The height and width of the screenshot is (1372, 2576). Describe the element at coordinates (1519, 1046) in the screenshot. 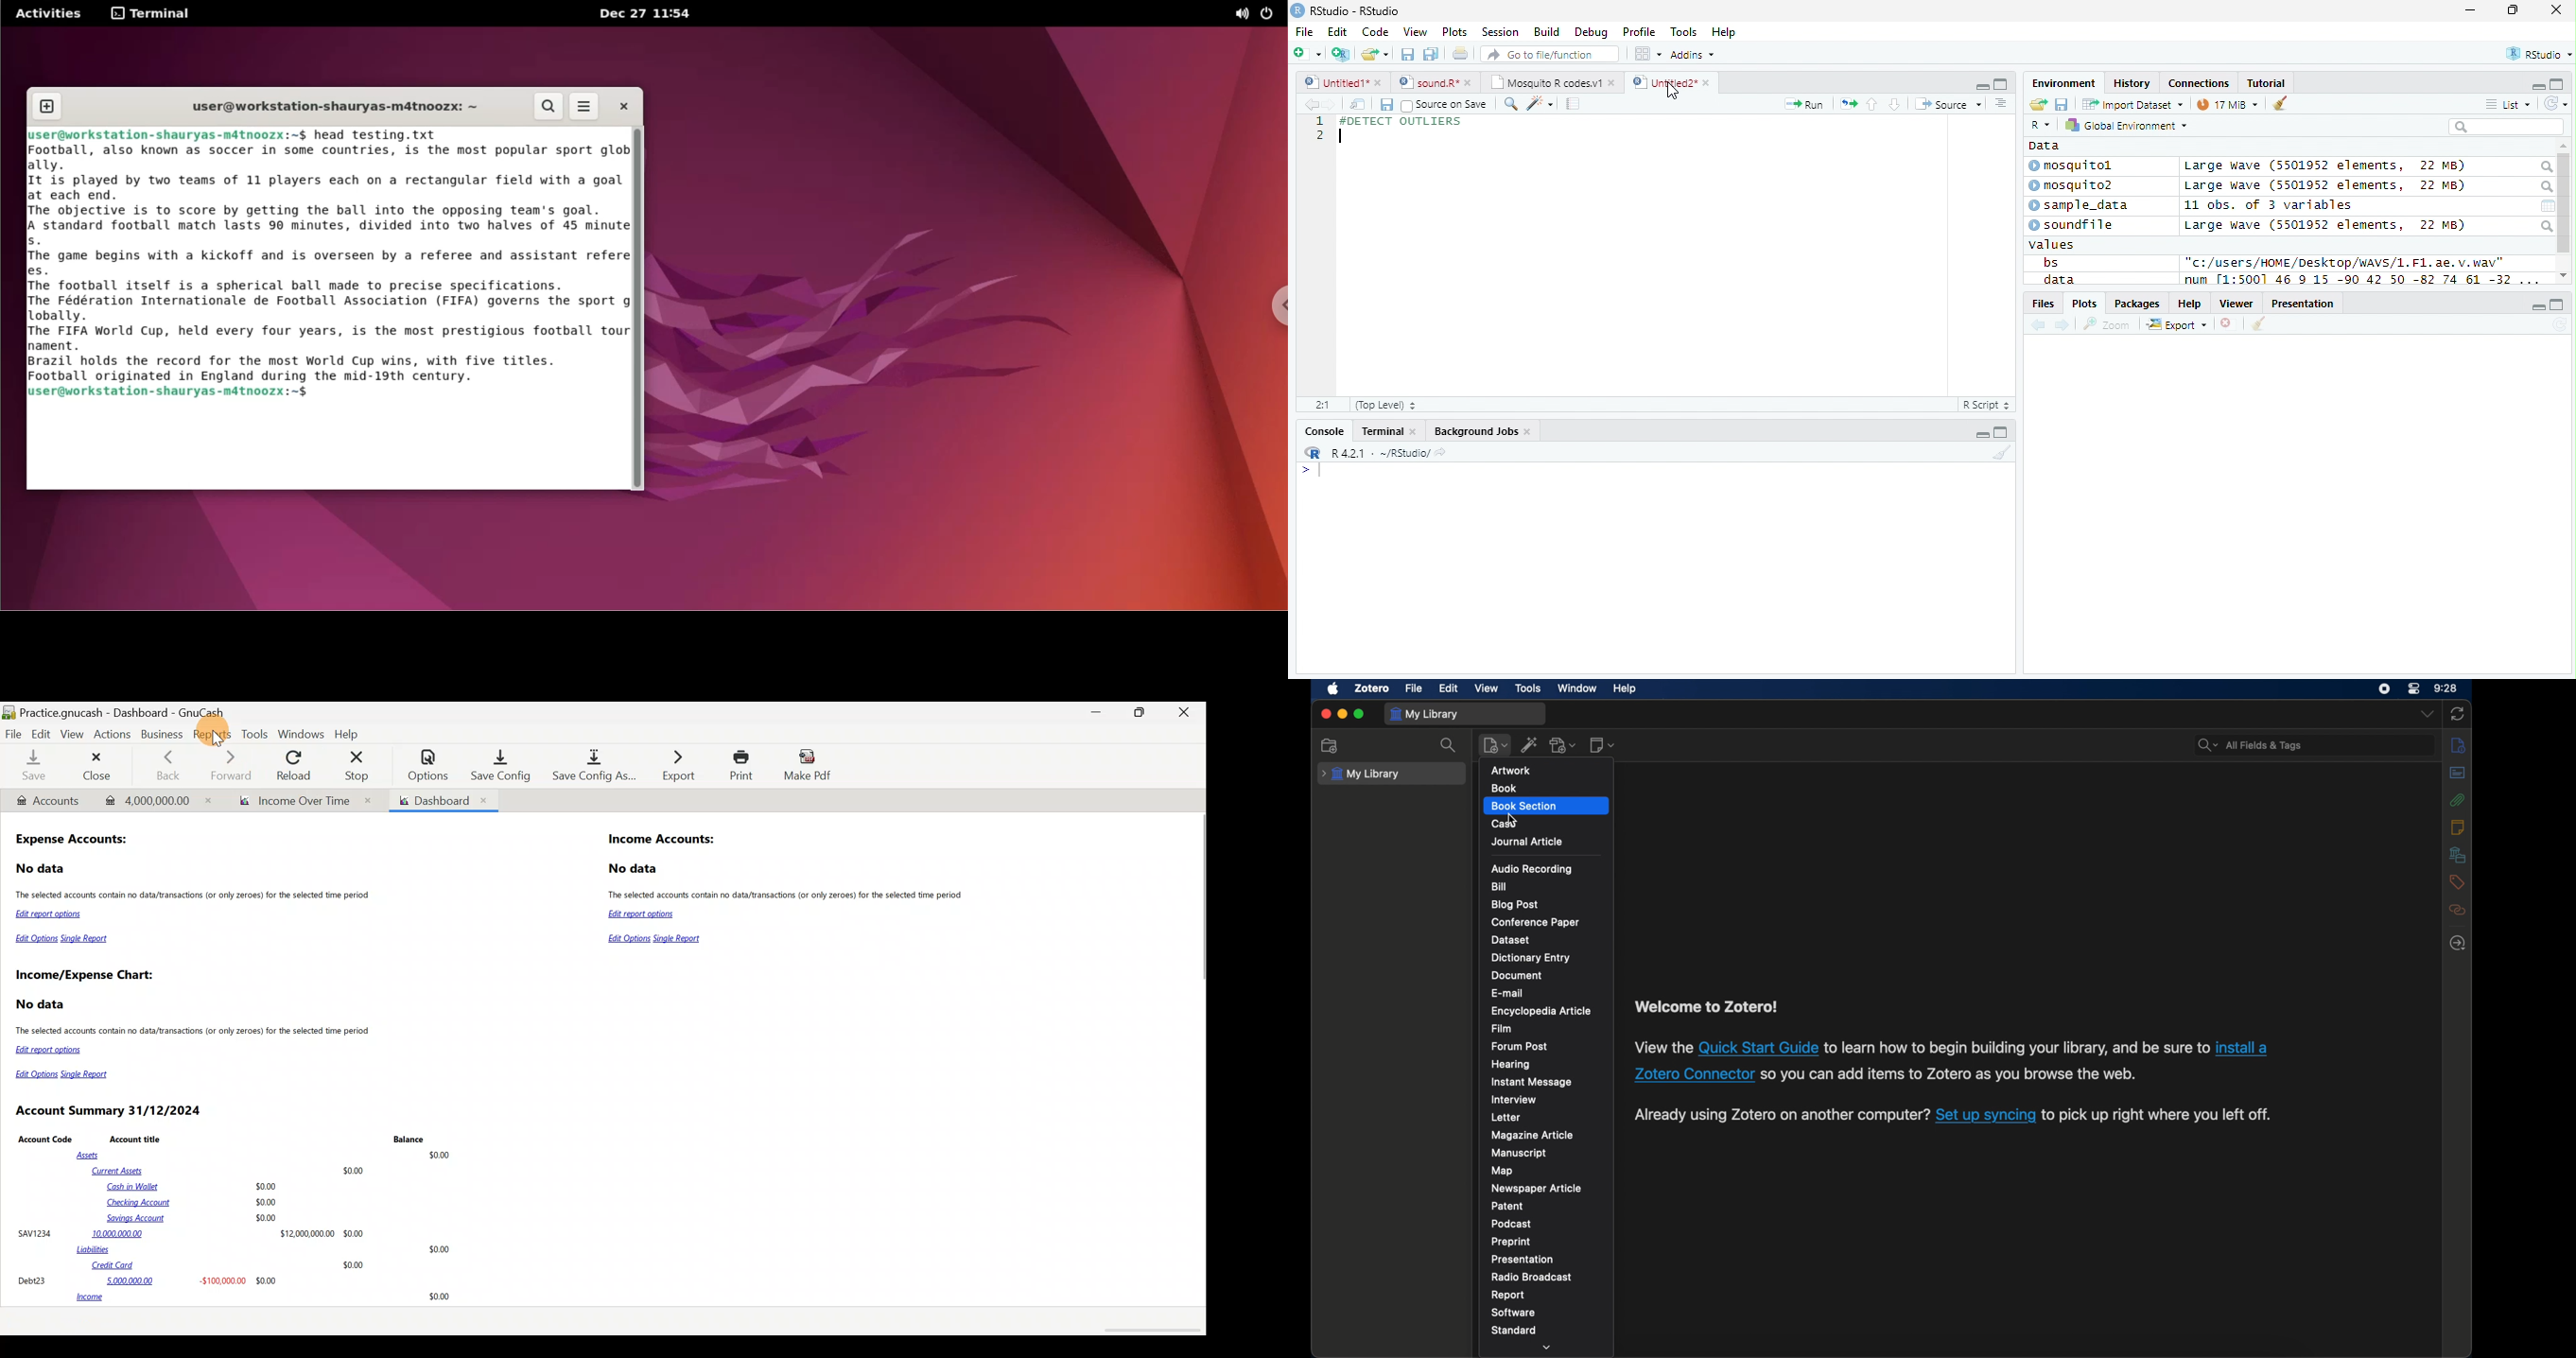

I see `forum post` at that location.